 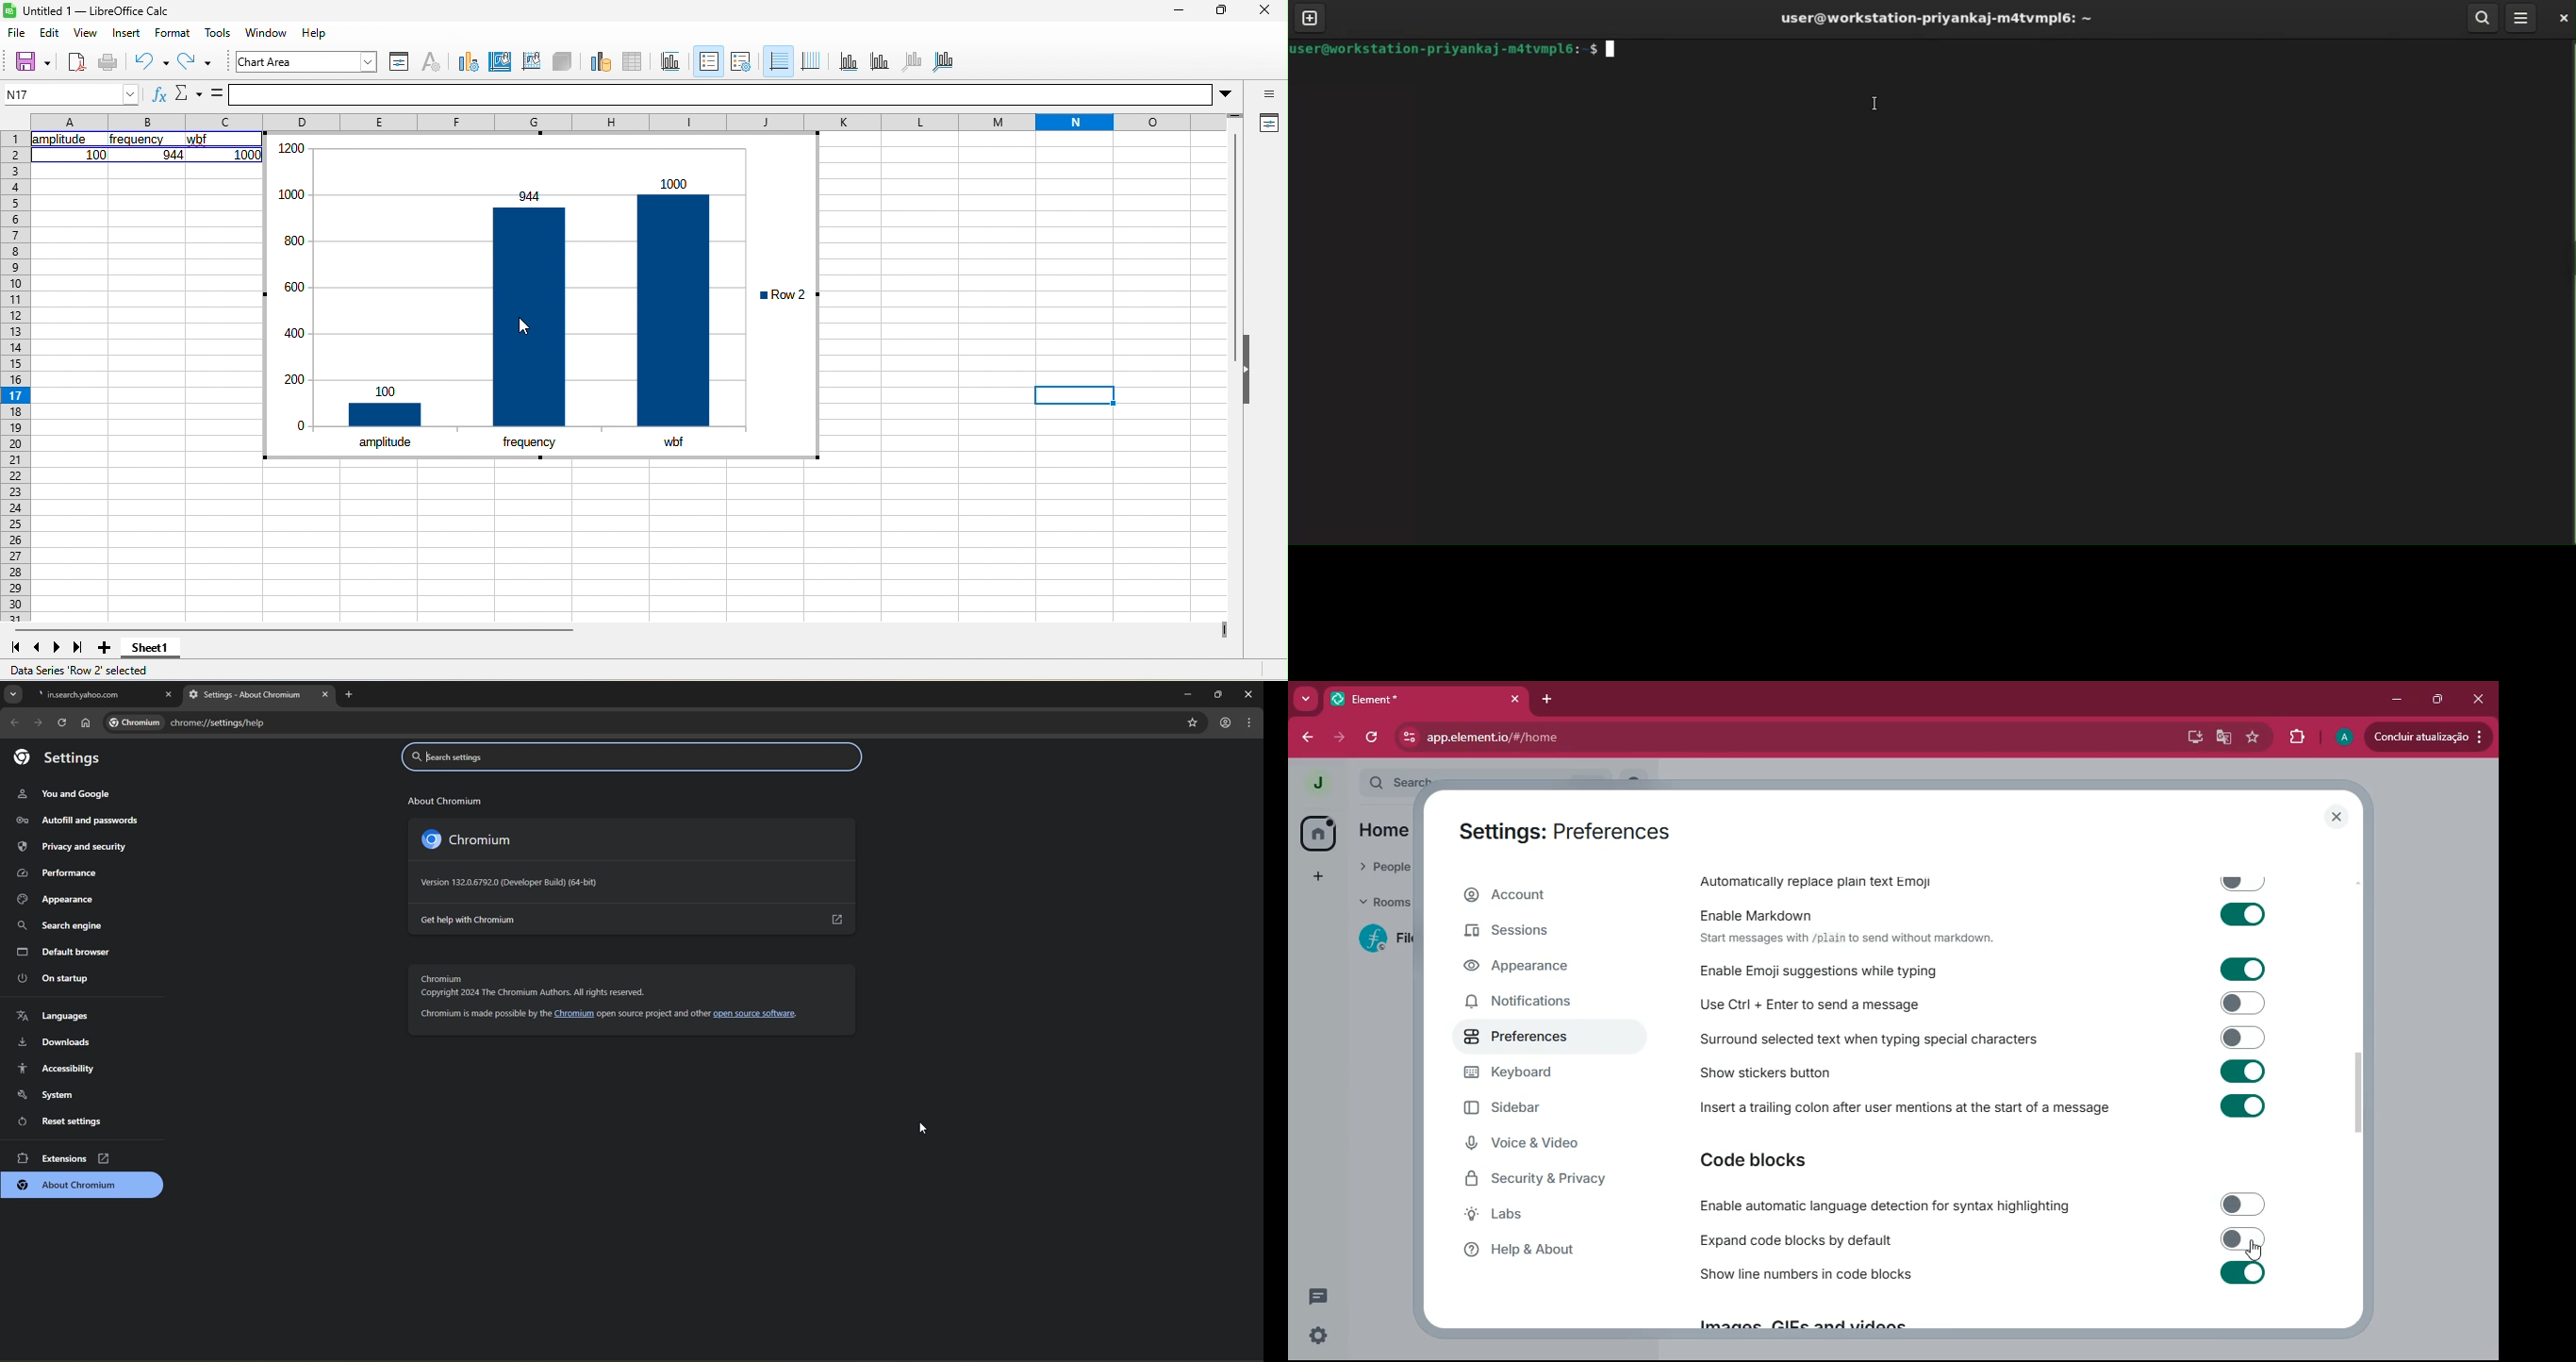 I want to click on back, so click(x=1304, y=735).